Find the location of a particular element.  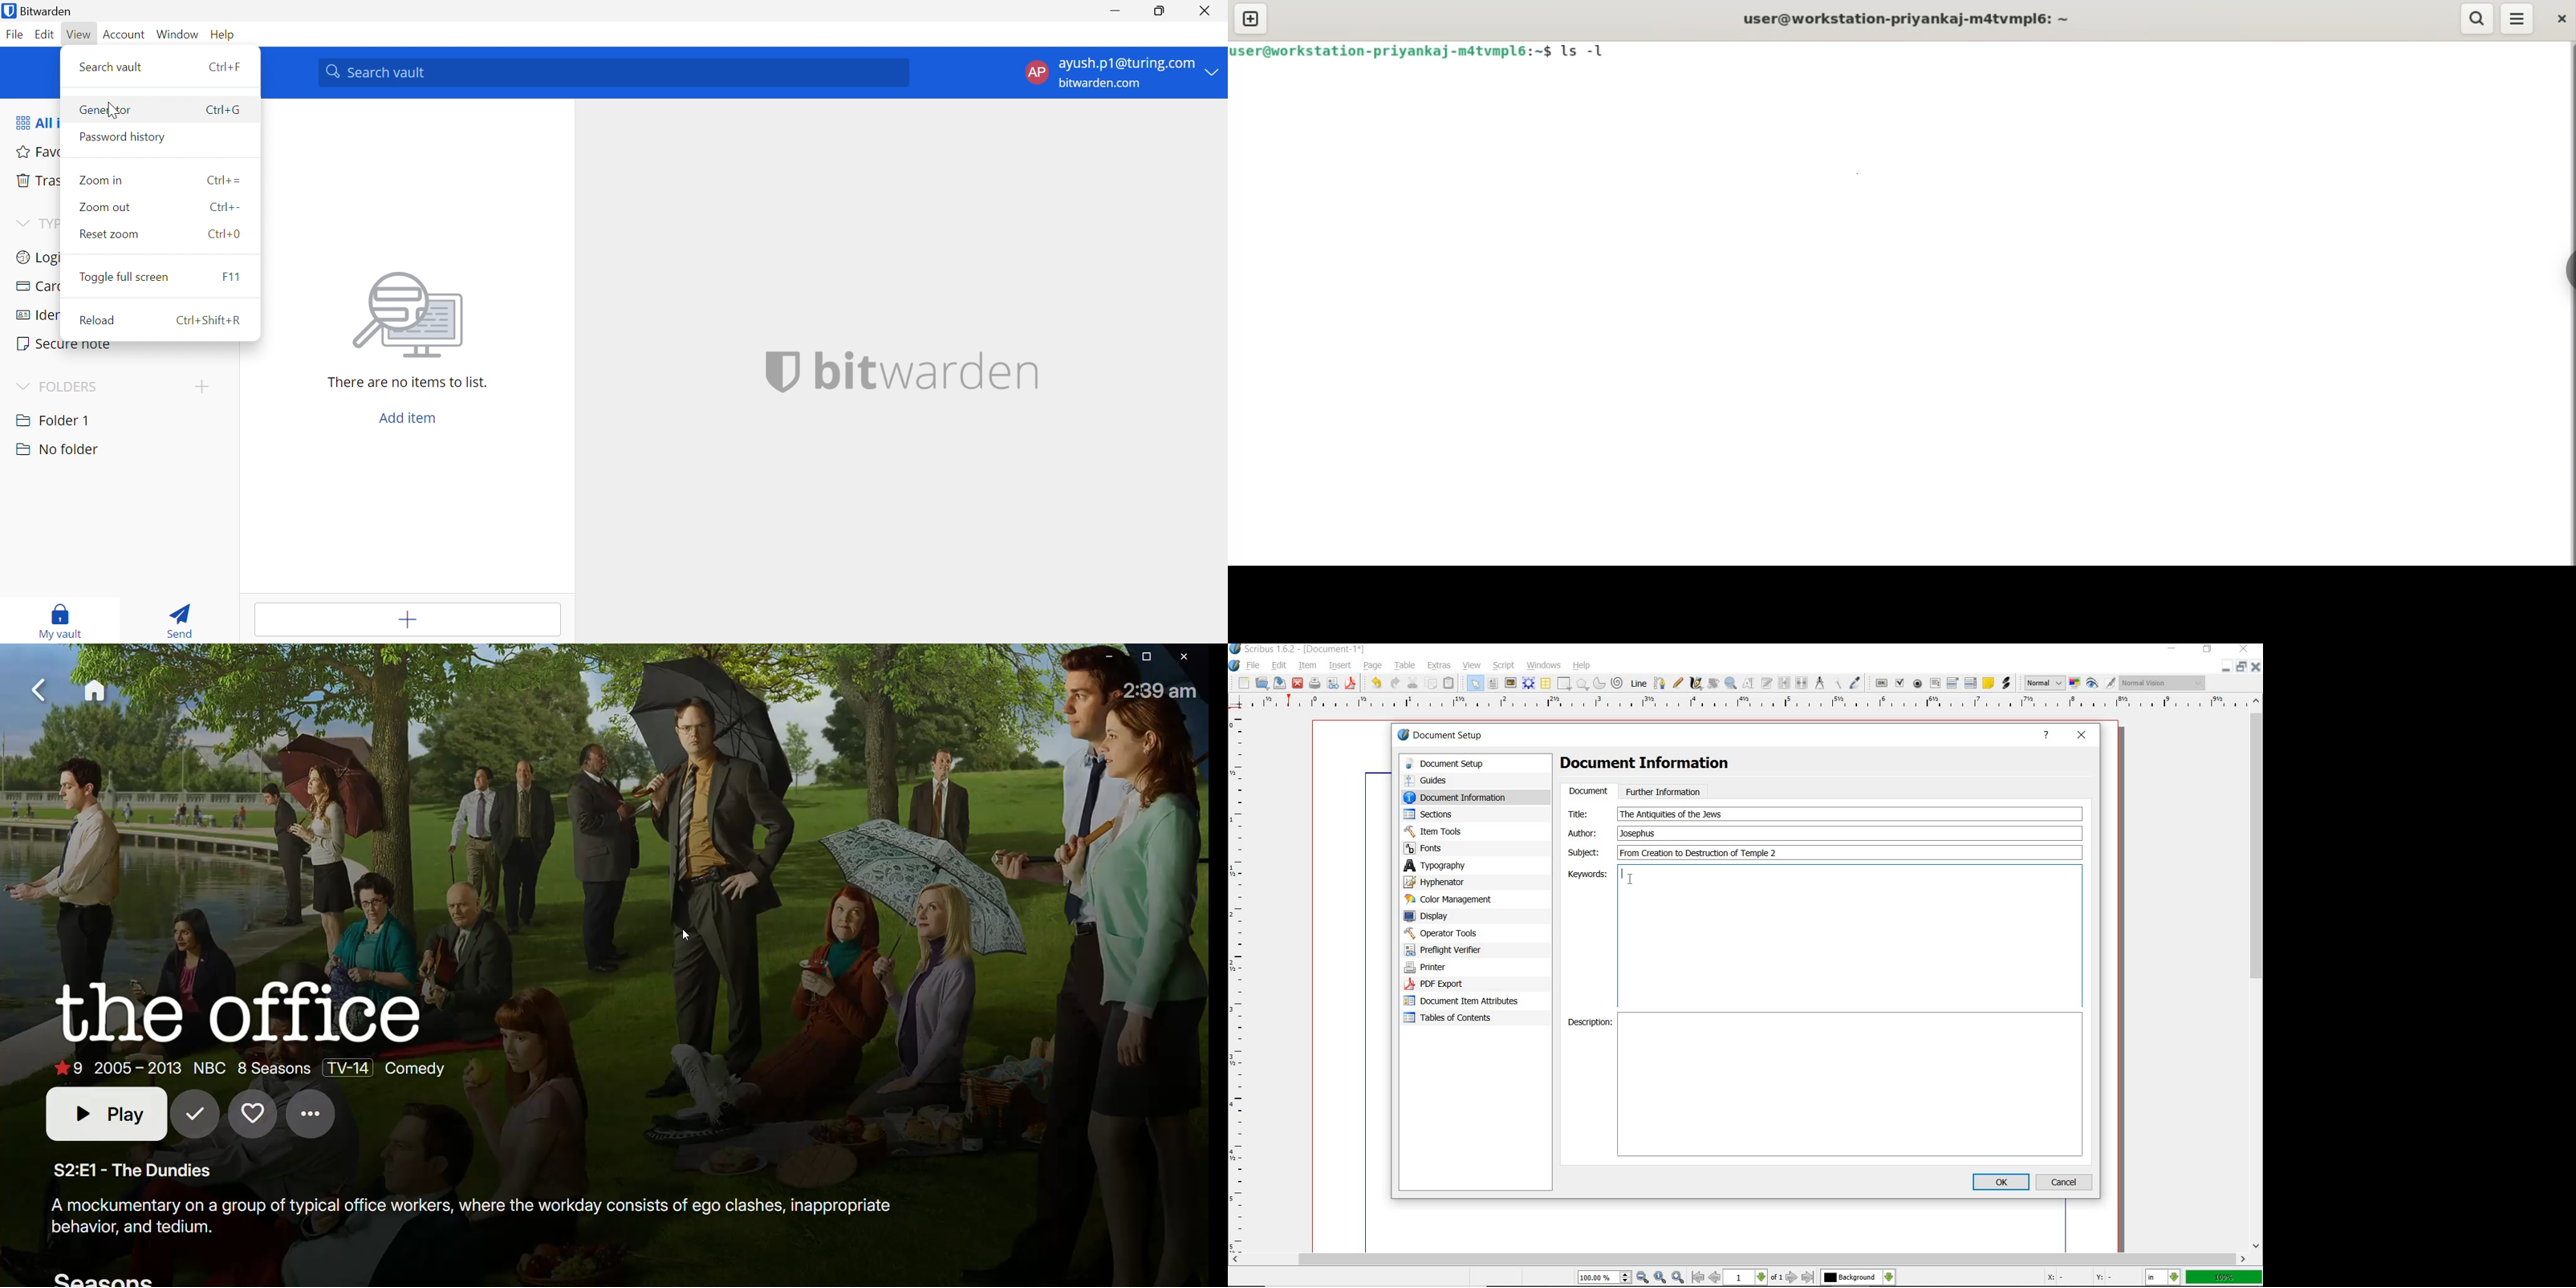

image frame is located at coordinates (1511, 682).